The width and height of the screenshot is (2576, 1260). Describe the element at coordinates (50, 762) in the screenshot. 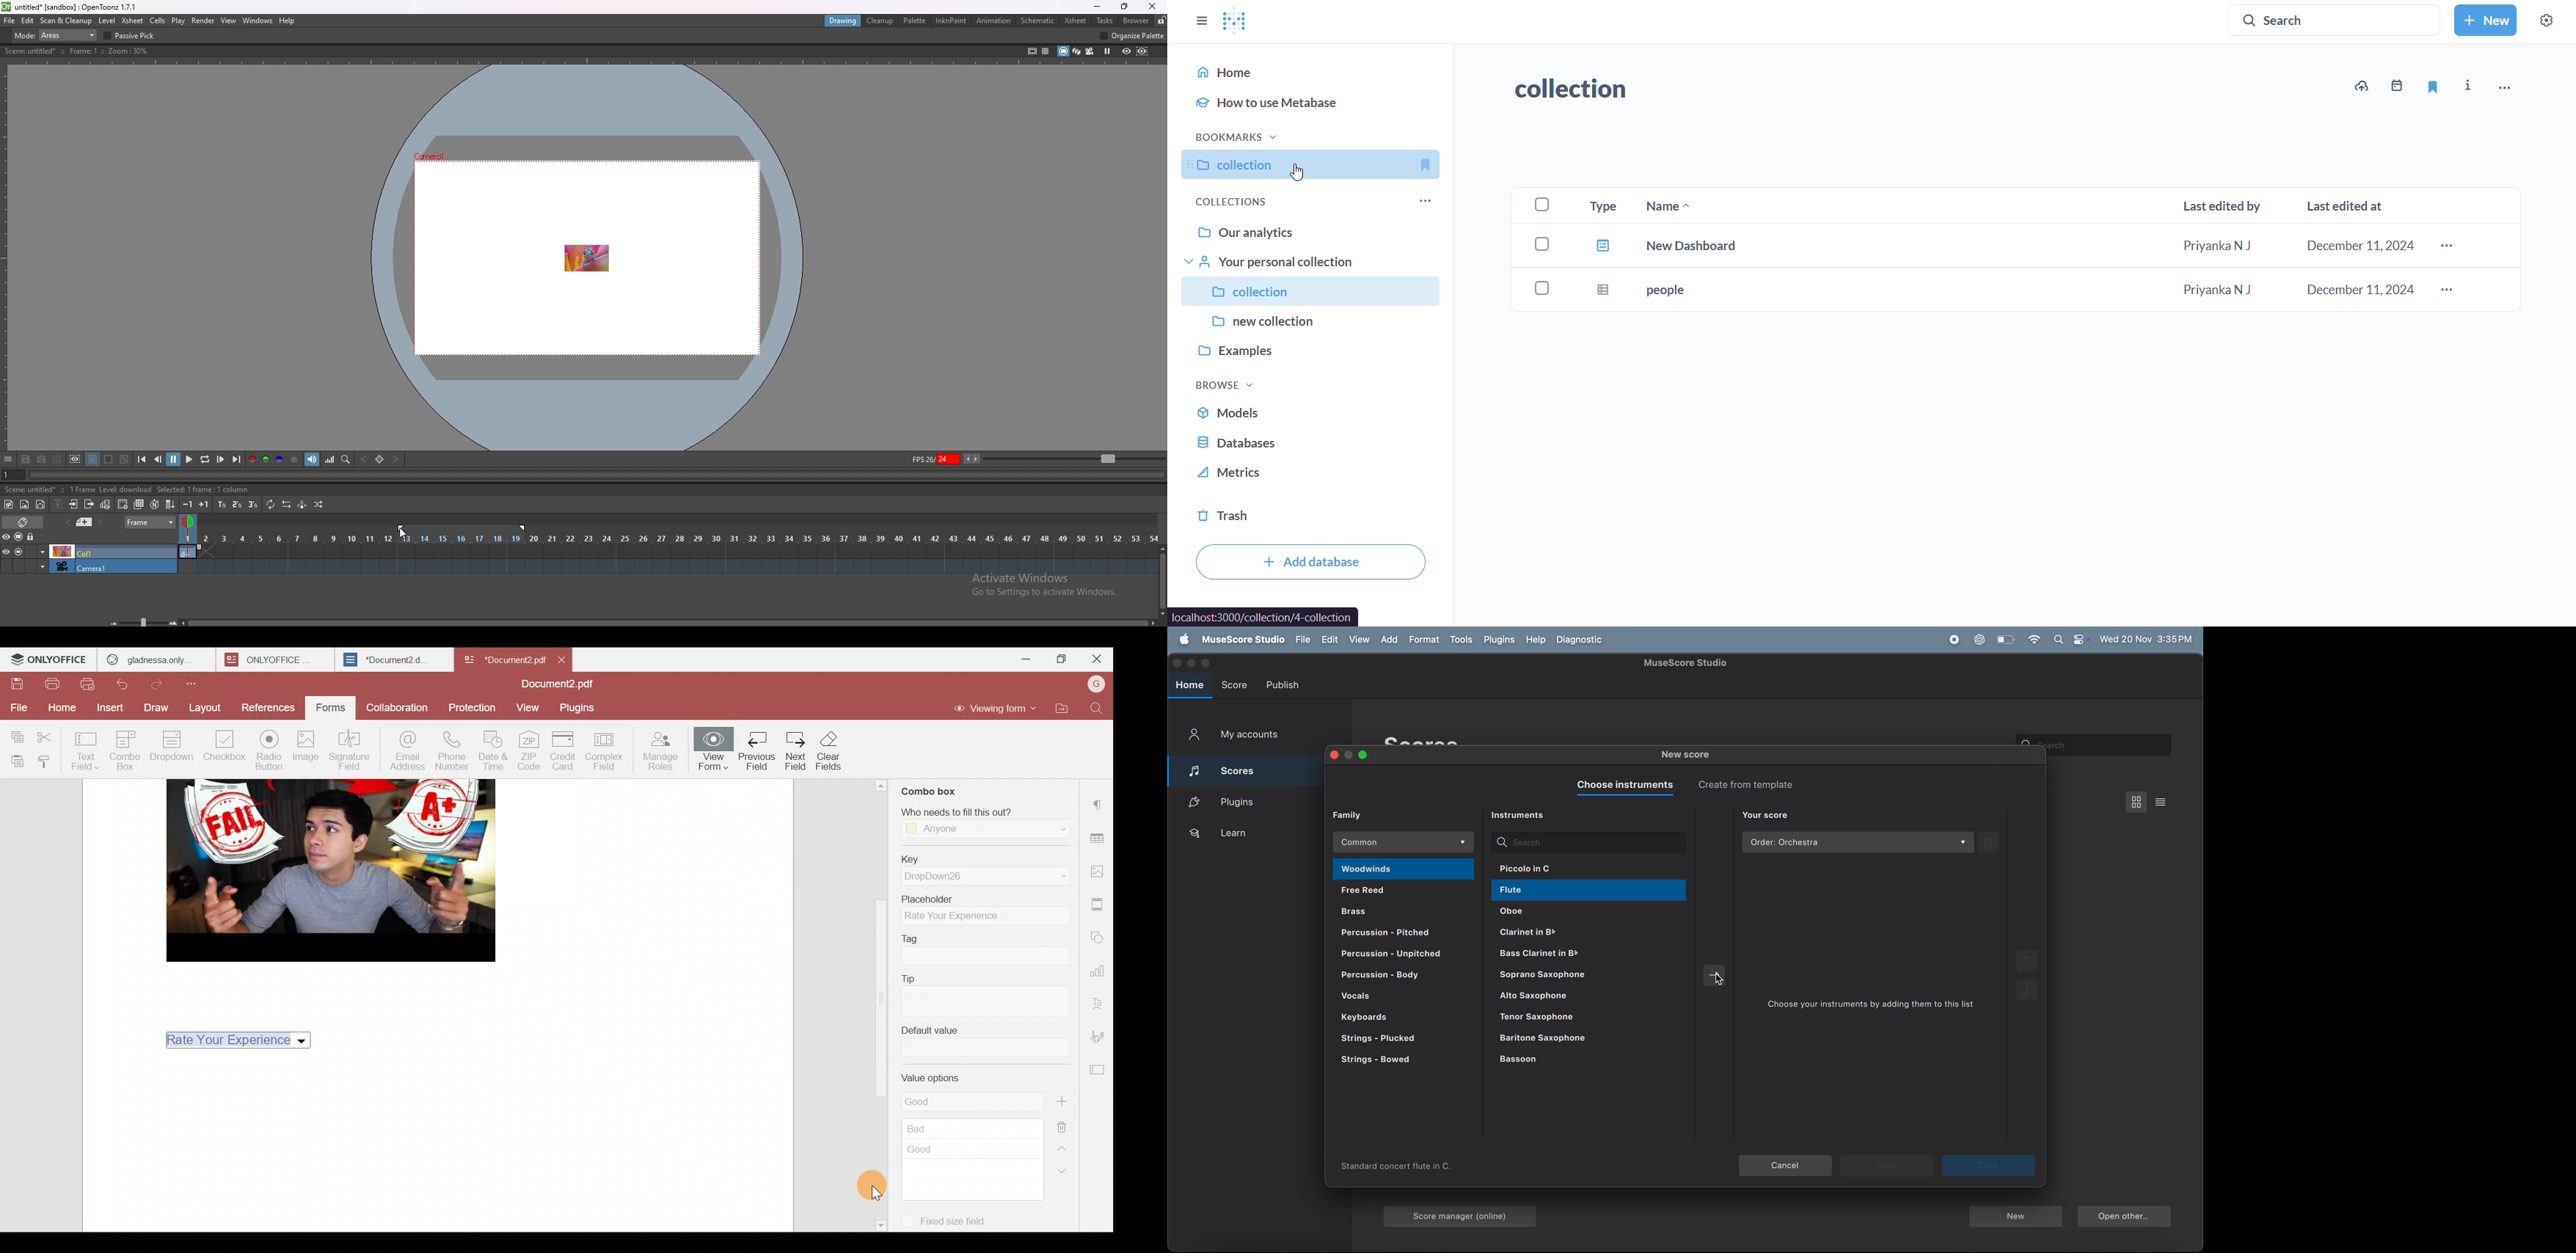

I see `Copy style` at that location.